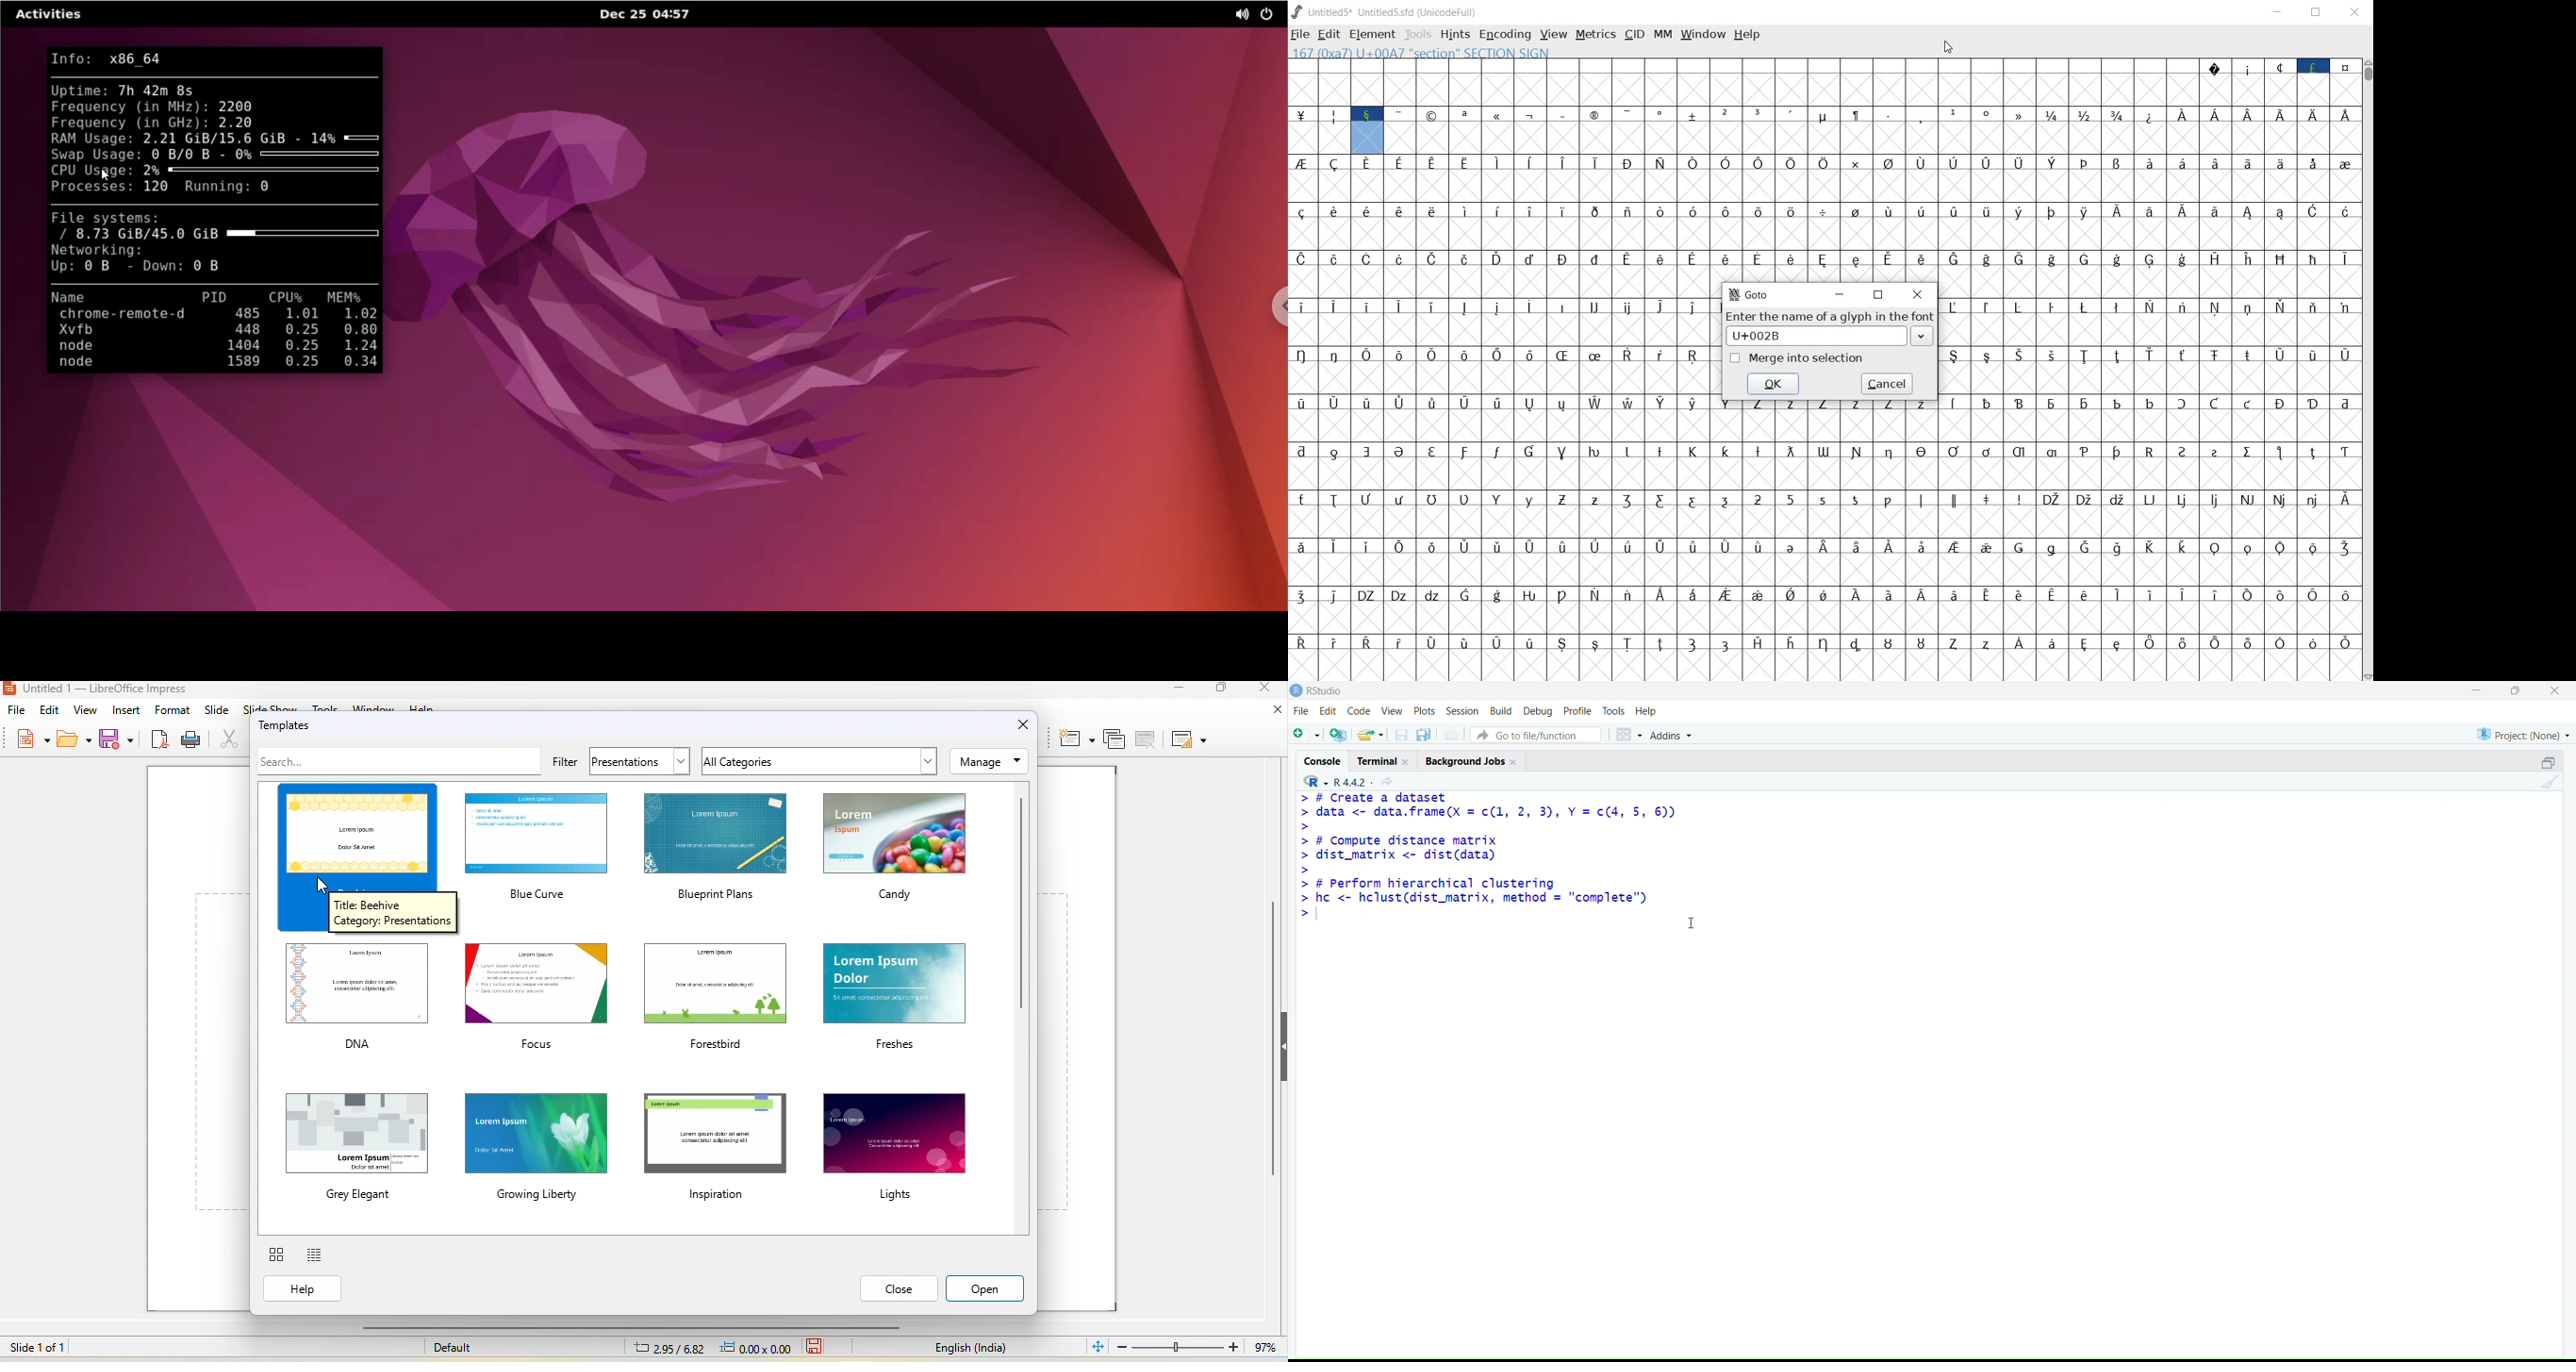 The height and width of the screenshot is (1372, 2576). I want to click on hints, so click(1455, 35).